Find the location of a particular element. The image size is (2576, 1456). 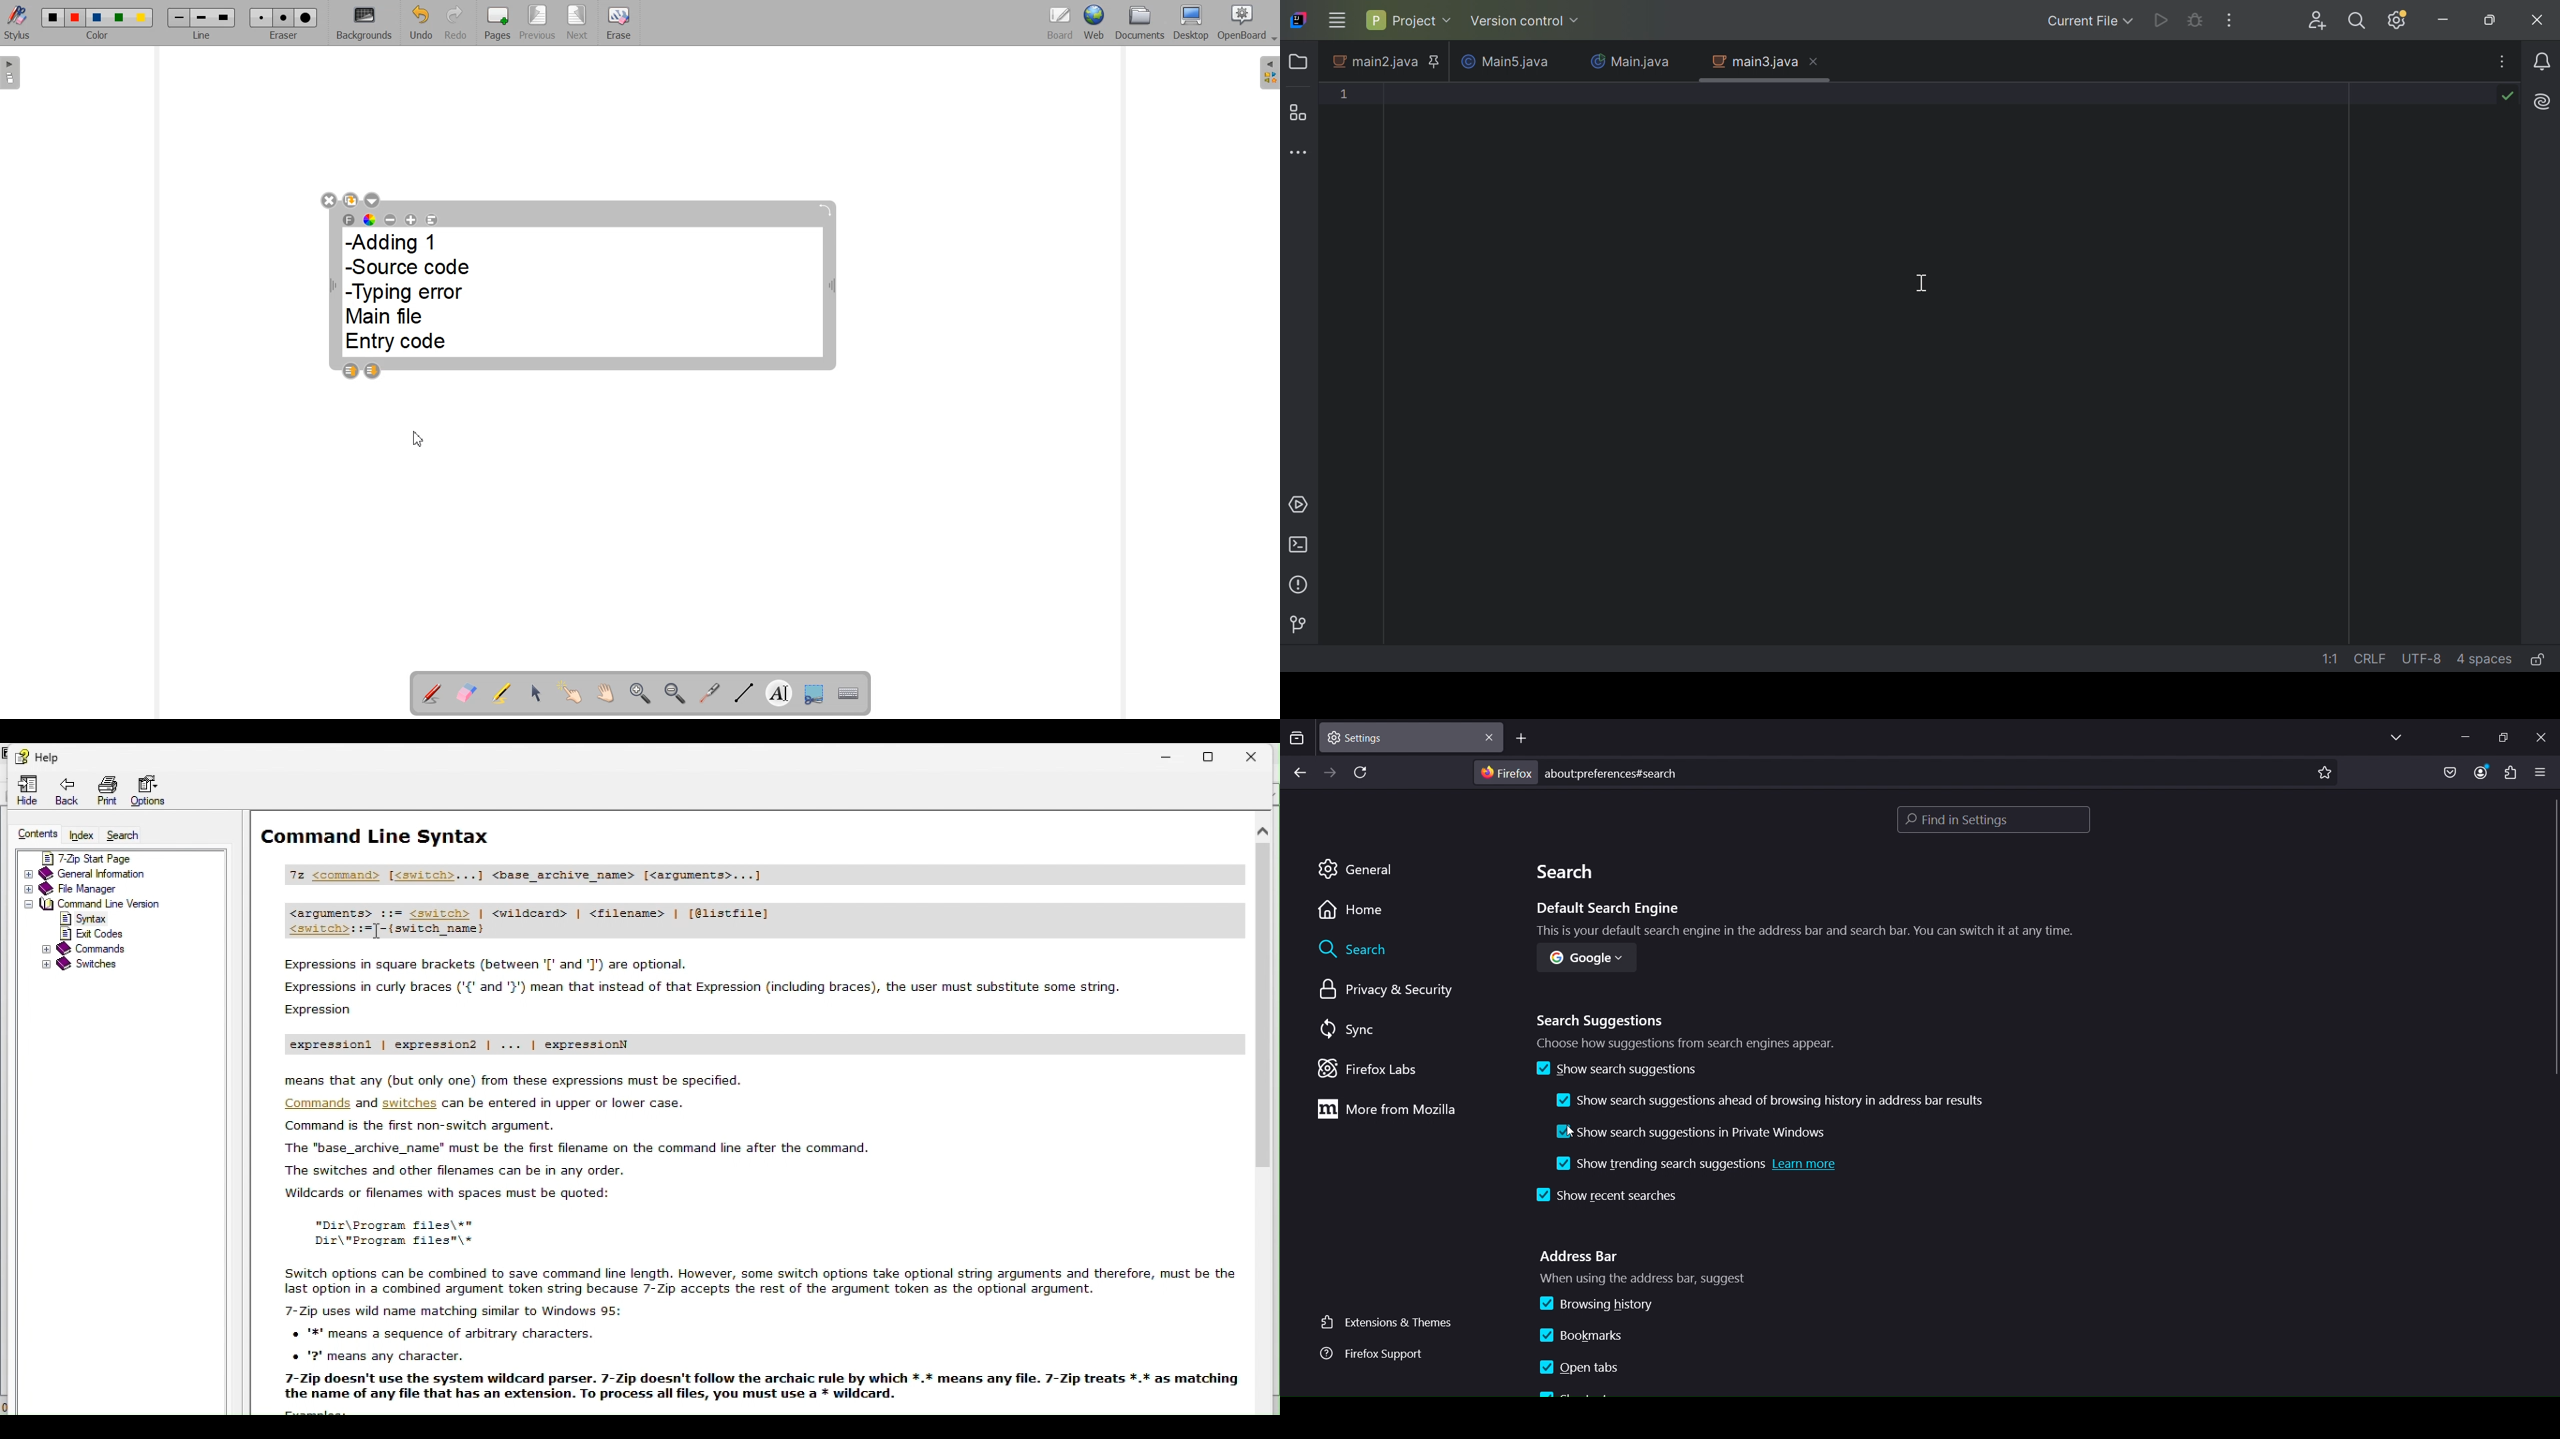

Width adjustable is located at coordinates (833, 288).